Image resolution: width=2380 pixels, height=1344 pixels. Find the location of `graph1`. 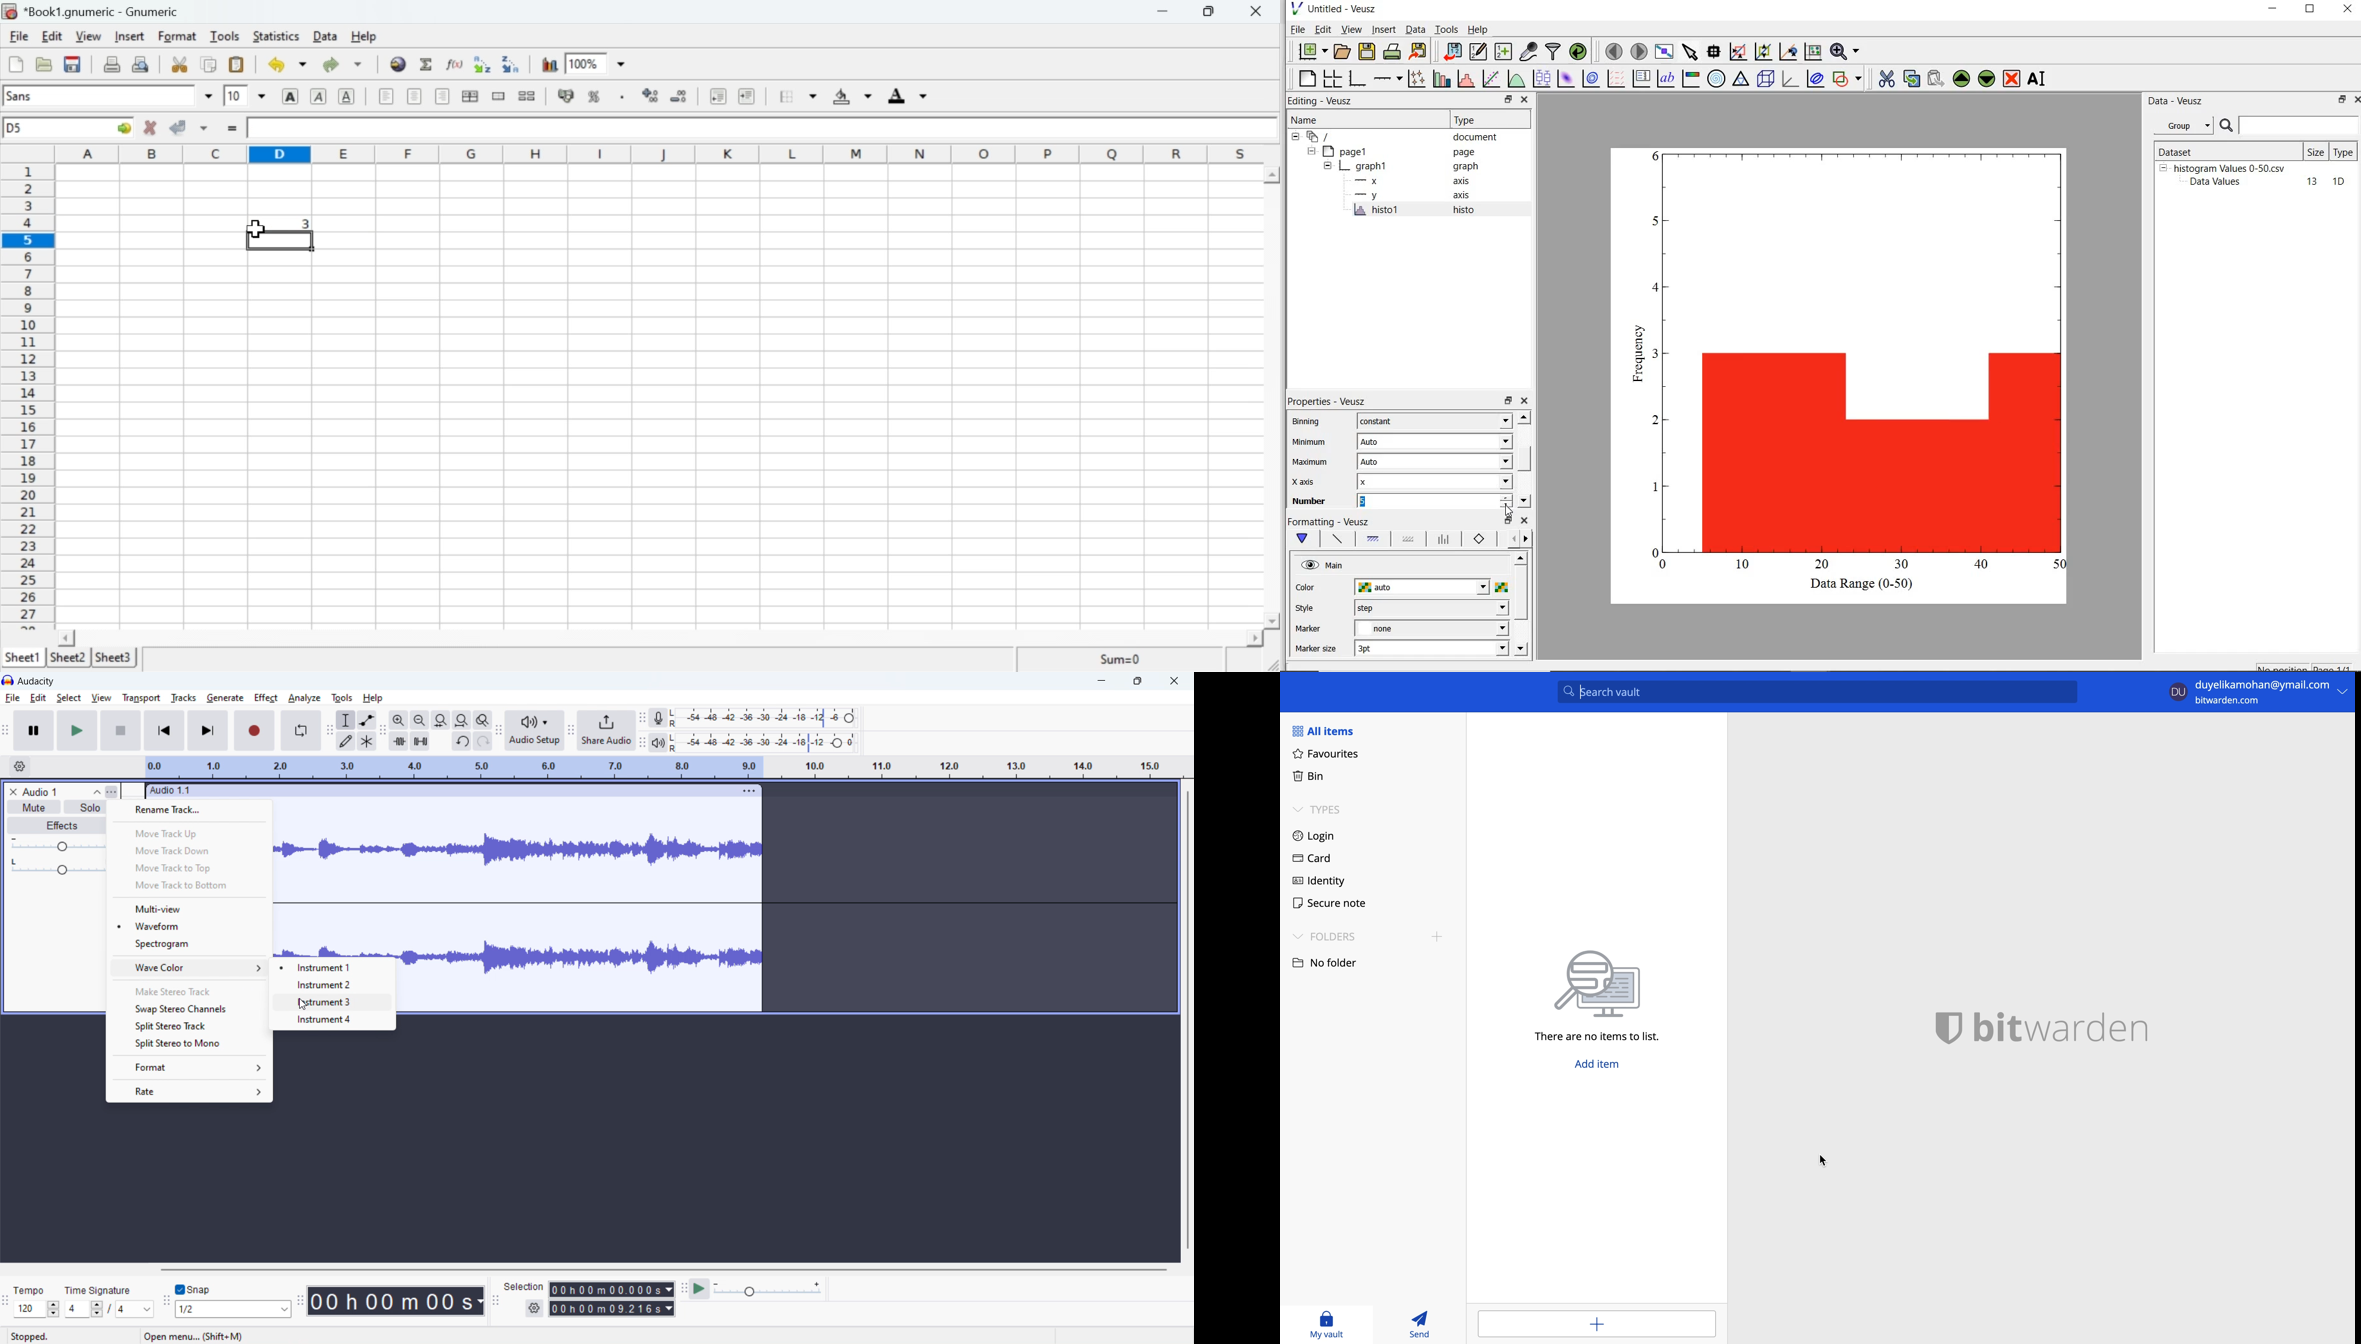

graph1 is located at coordinates (1366, 168).